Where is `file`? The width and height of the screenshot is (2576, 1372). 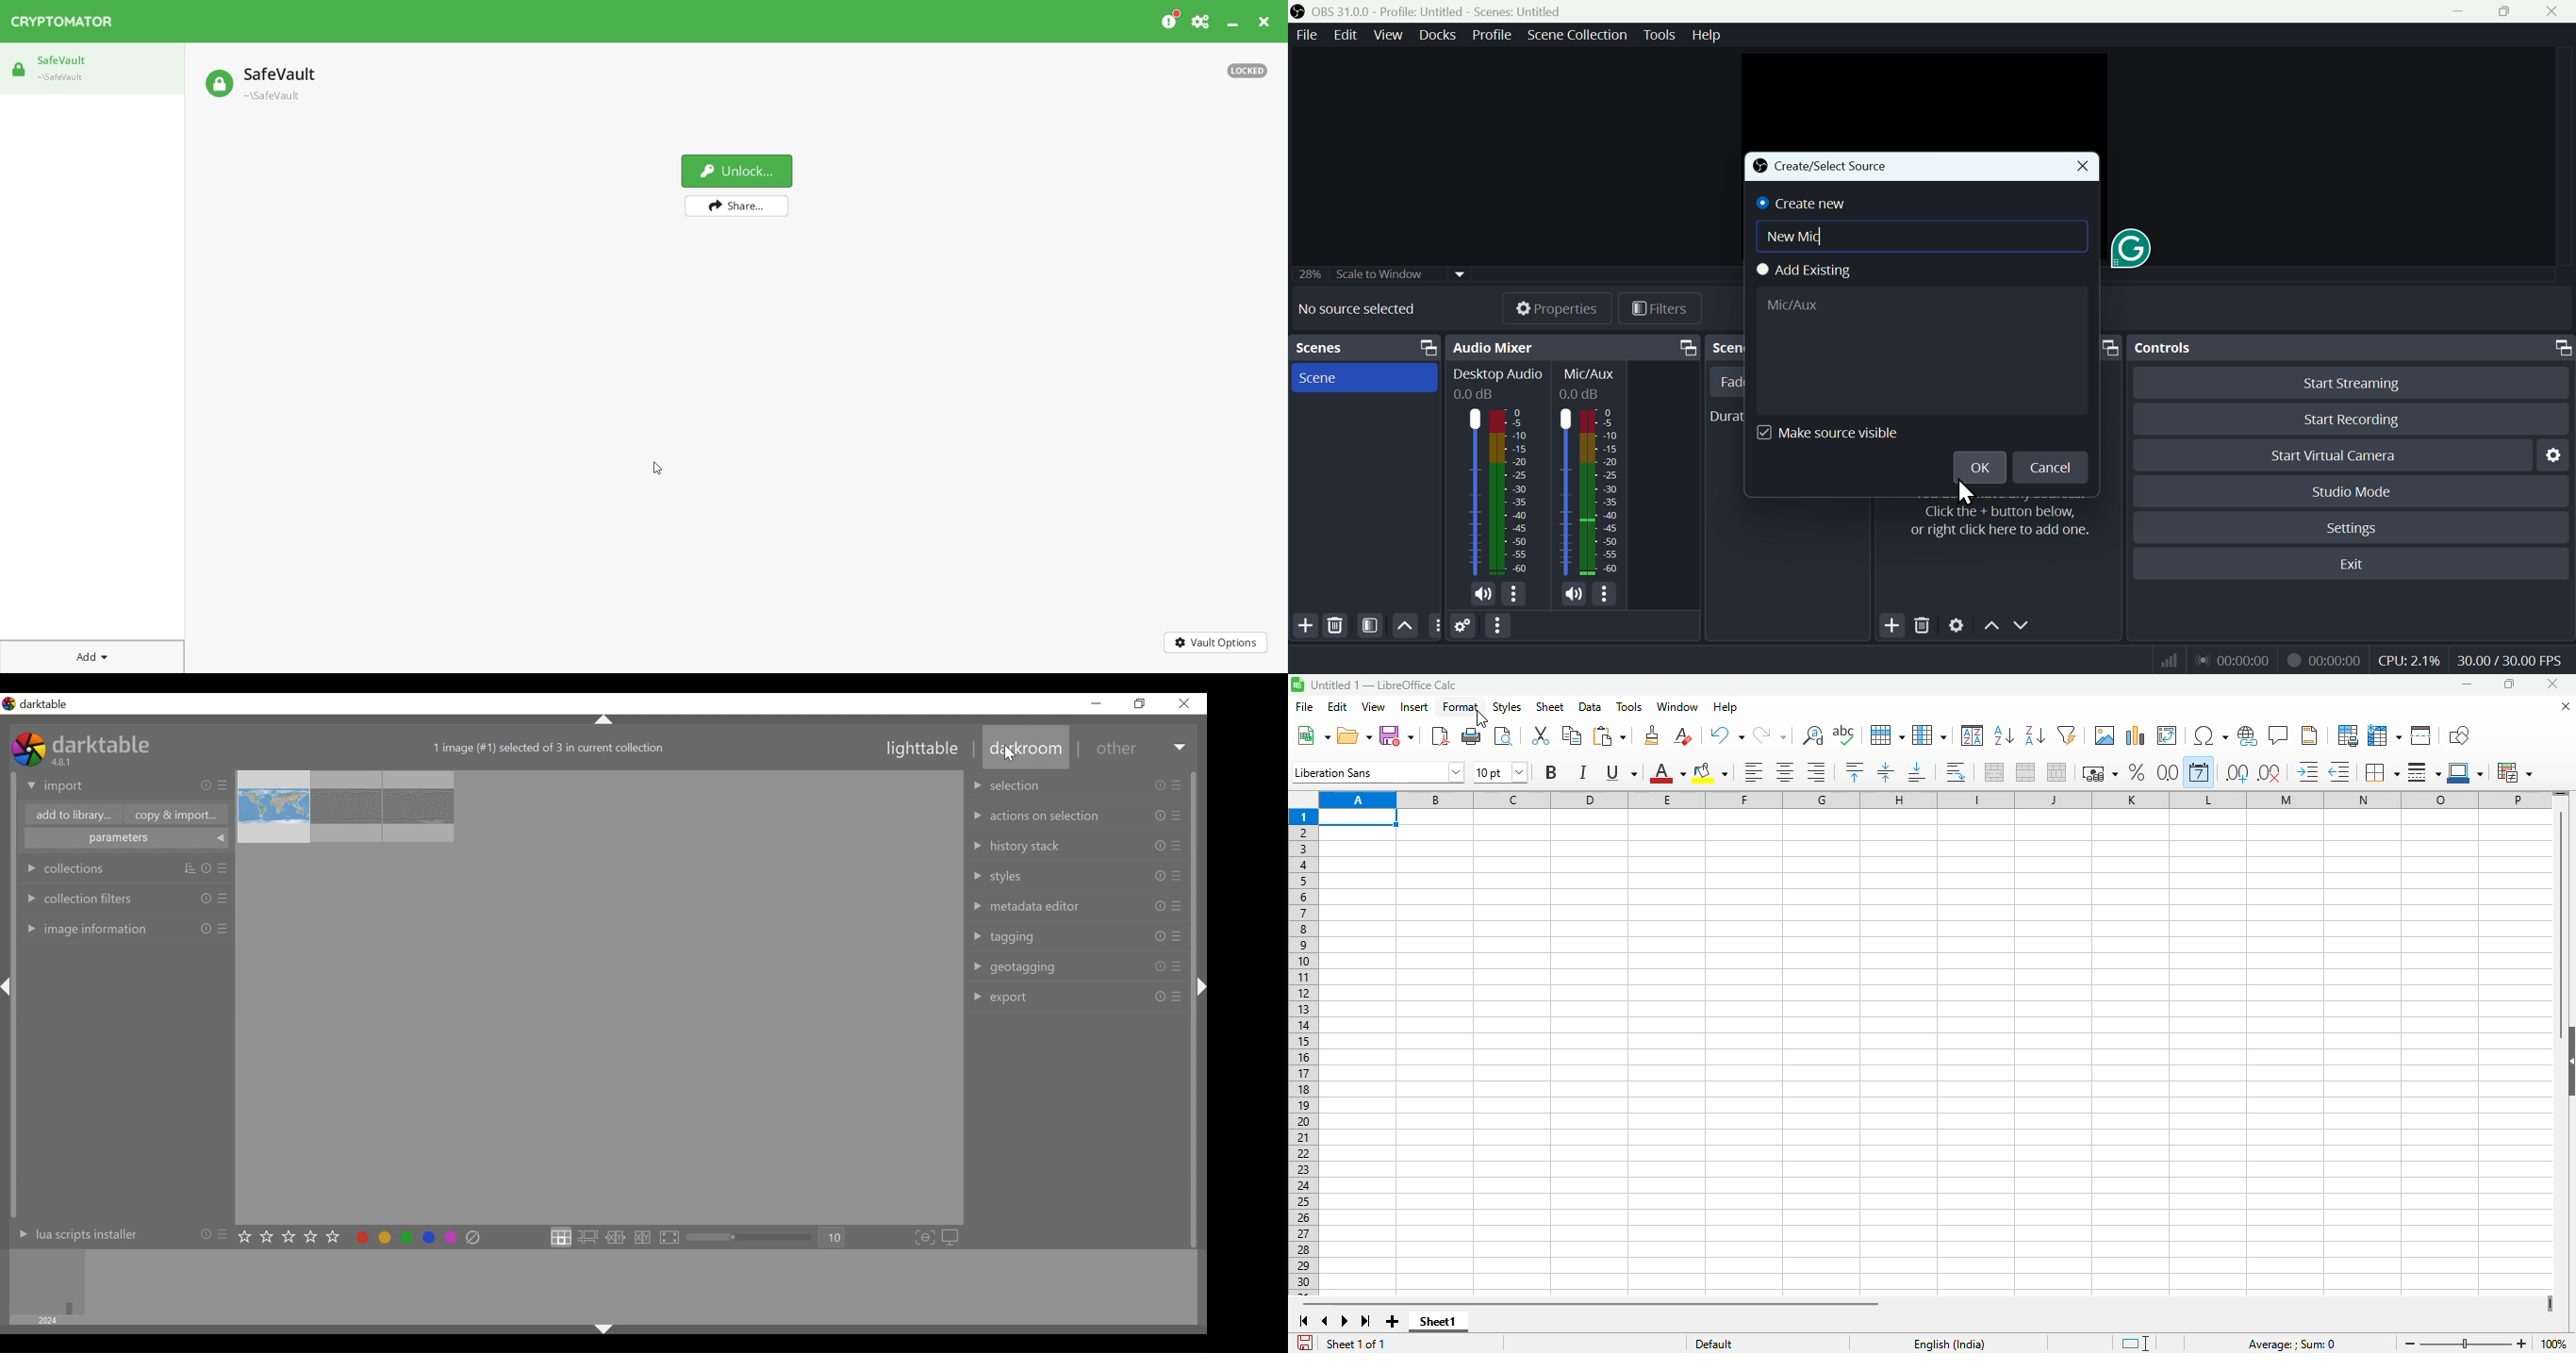
file is located at coordinates (1304, 706).